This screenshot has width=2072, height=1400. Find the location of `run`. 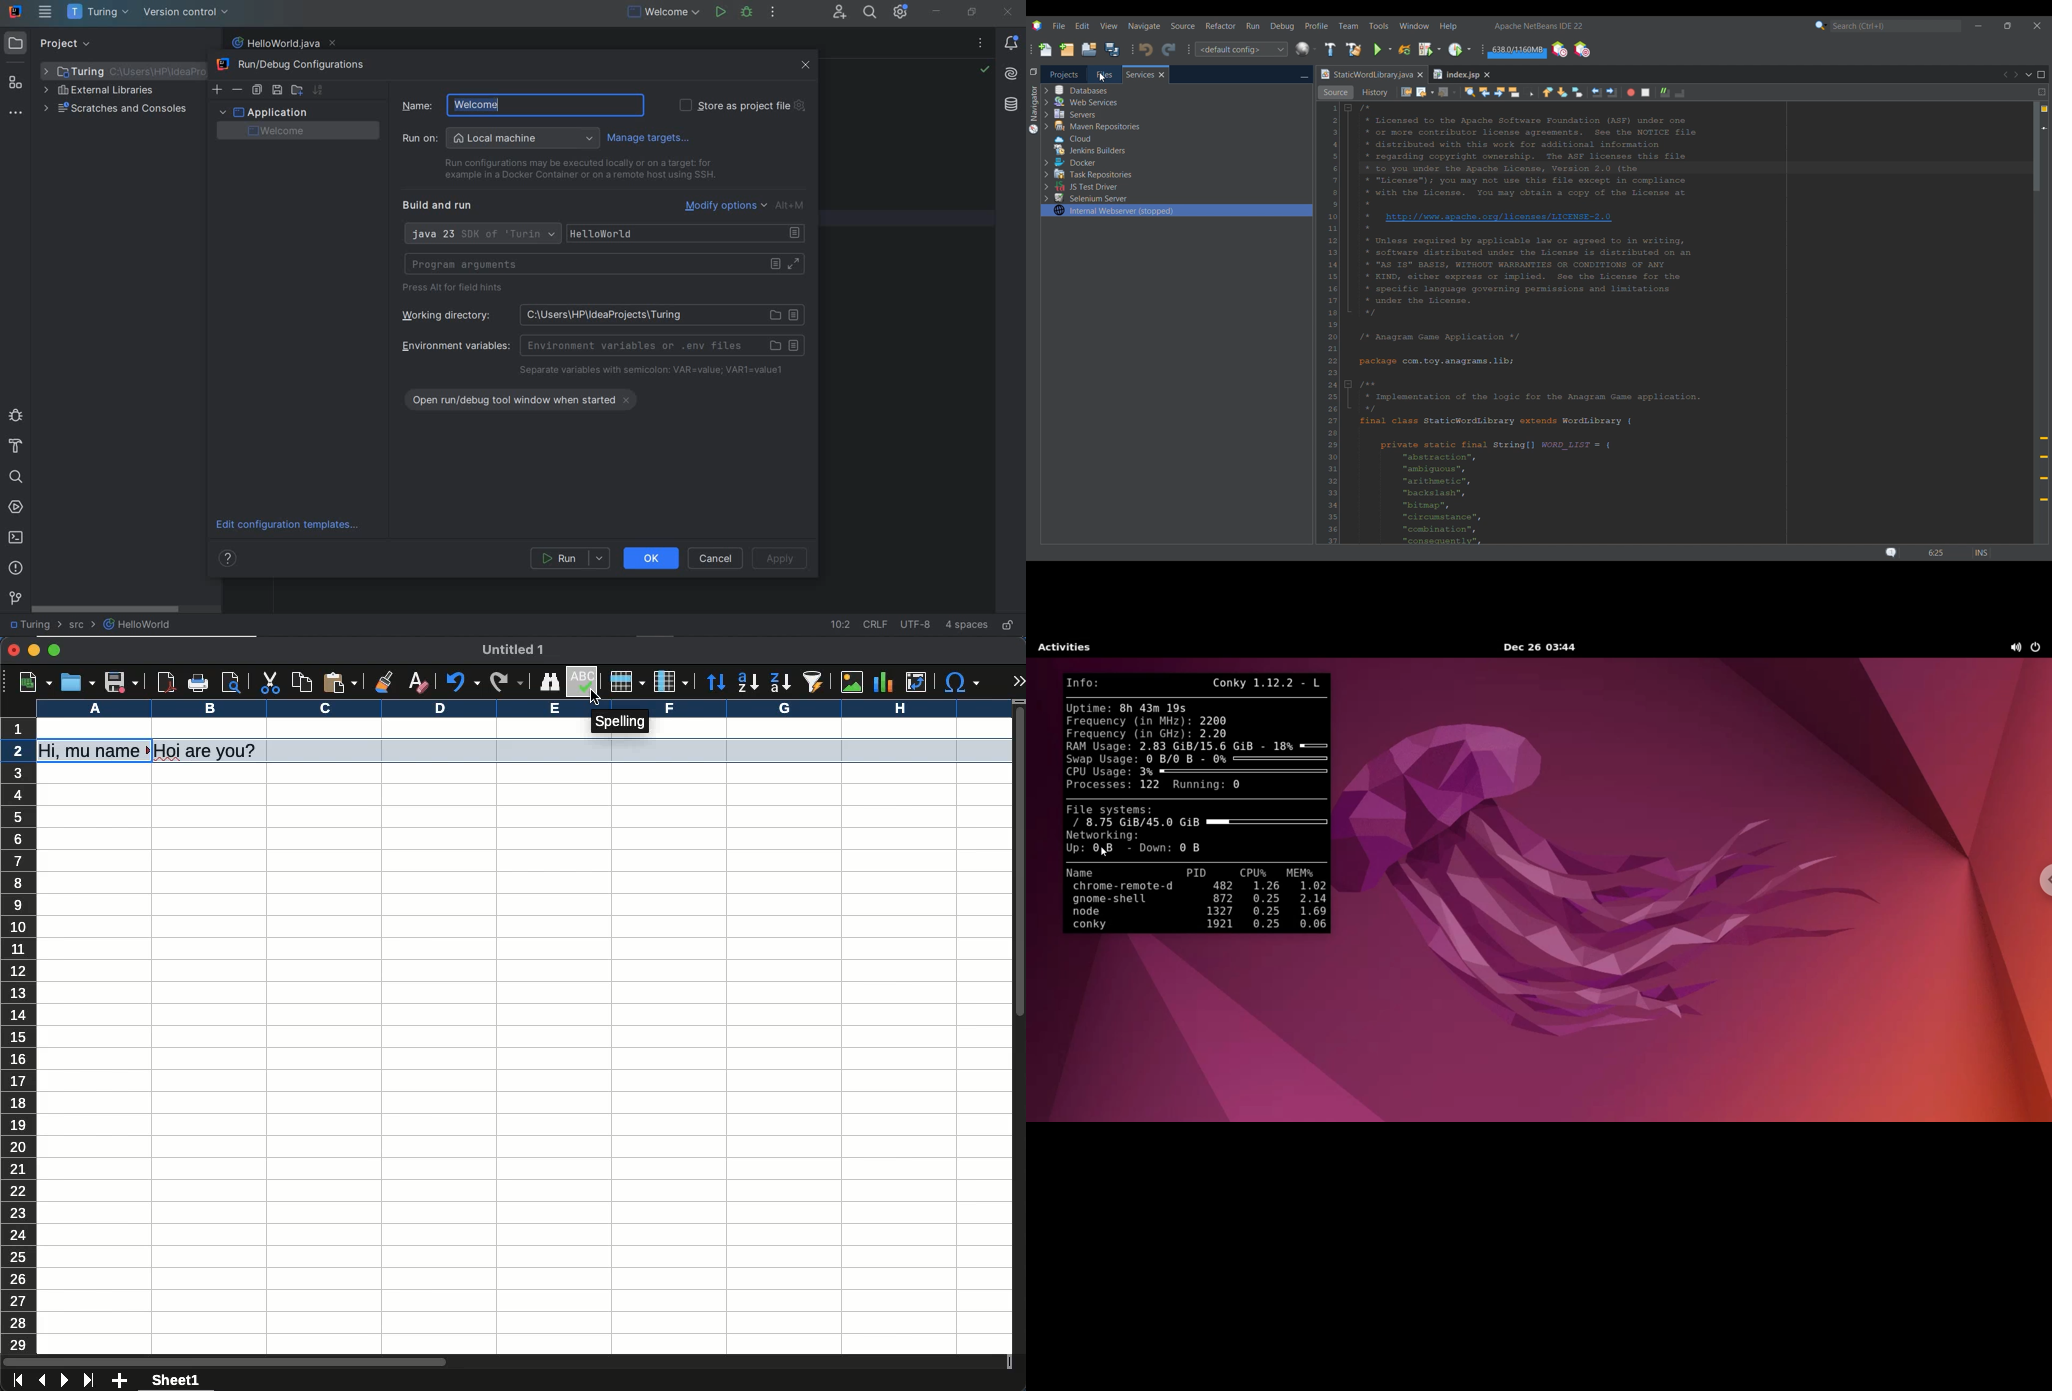

run is located at coordinates (571, 559).